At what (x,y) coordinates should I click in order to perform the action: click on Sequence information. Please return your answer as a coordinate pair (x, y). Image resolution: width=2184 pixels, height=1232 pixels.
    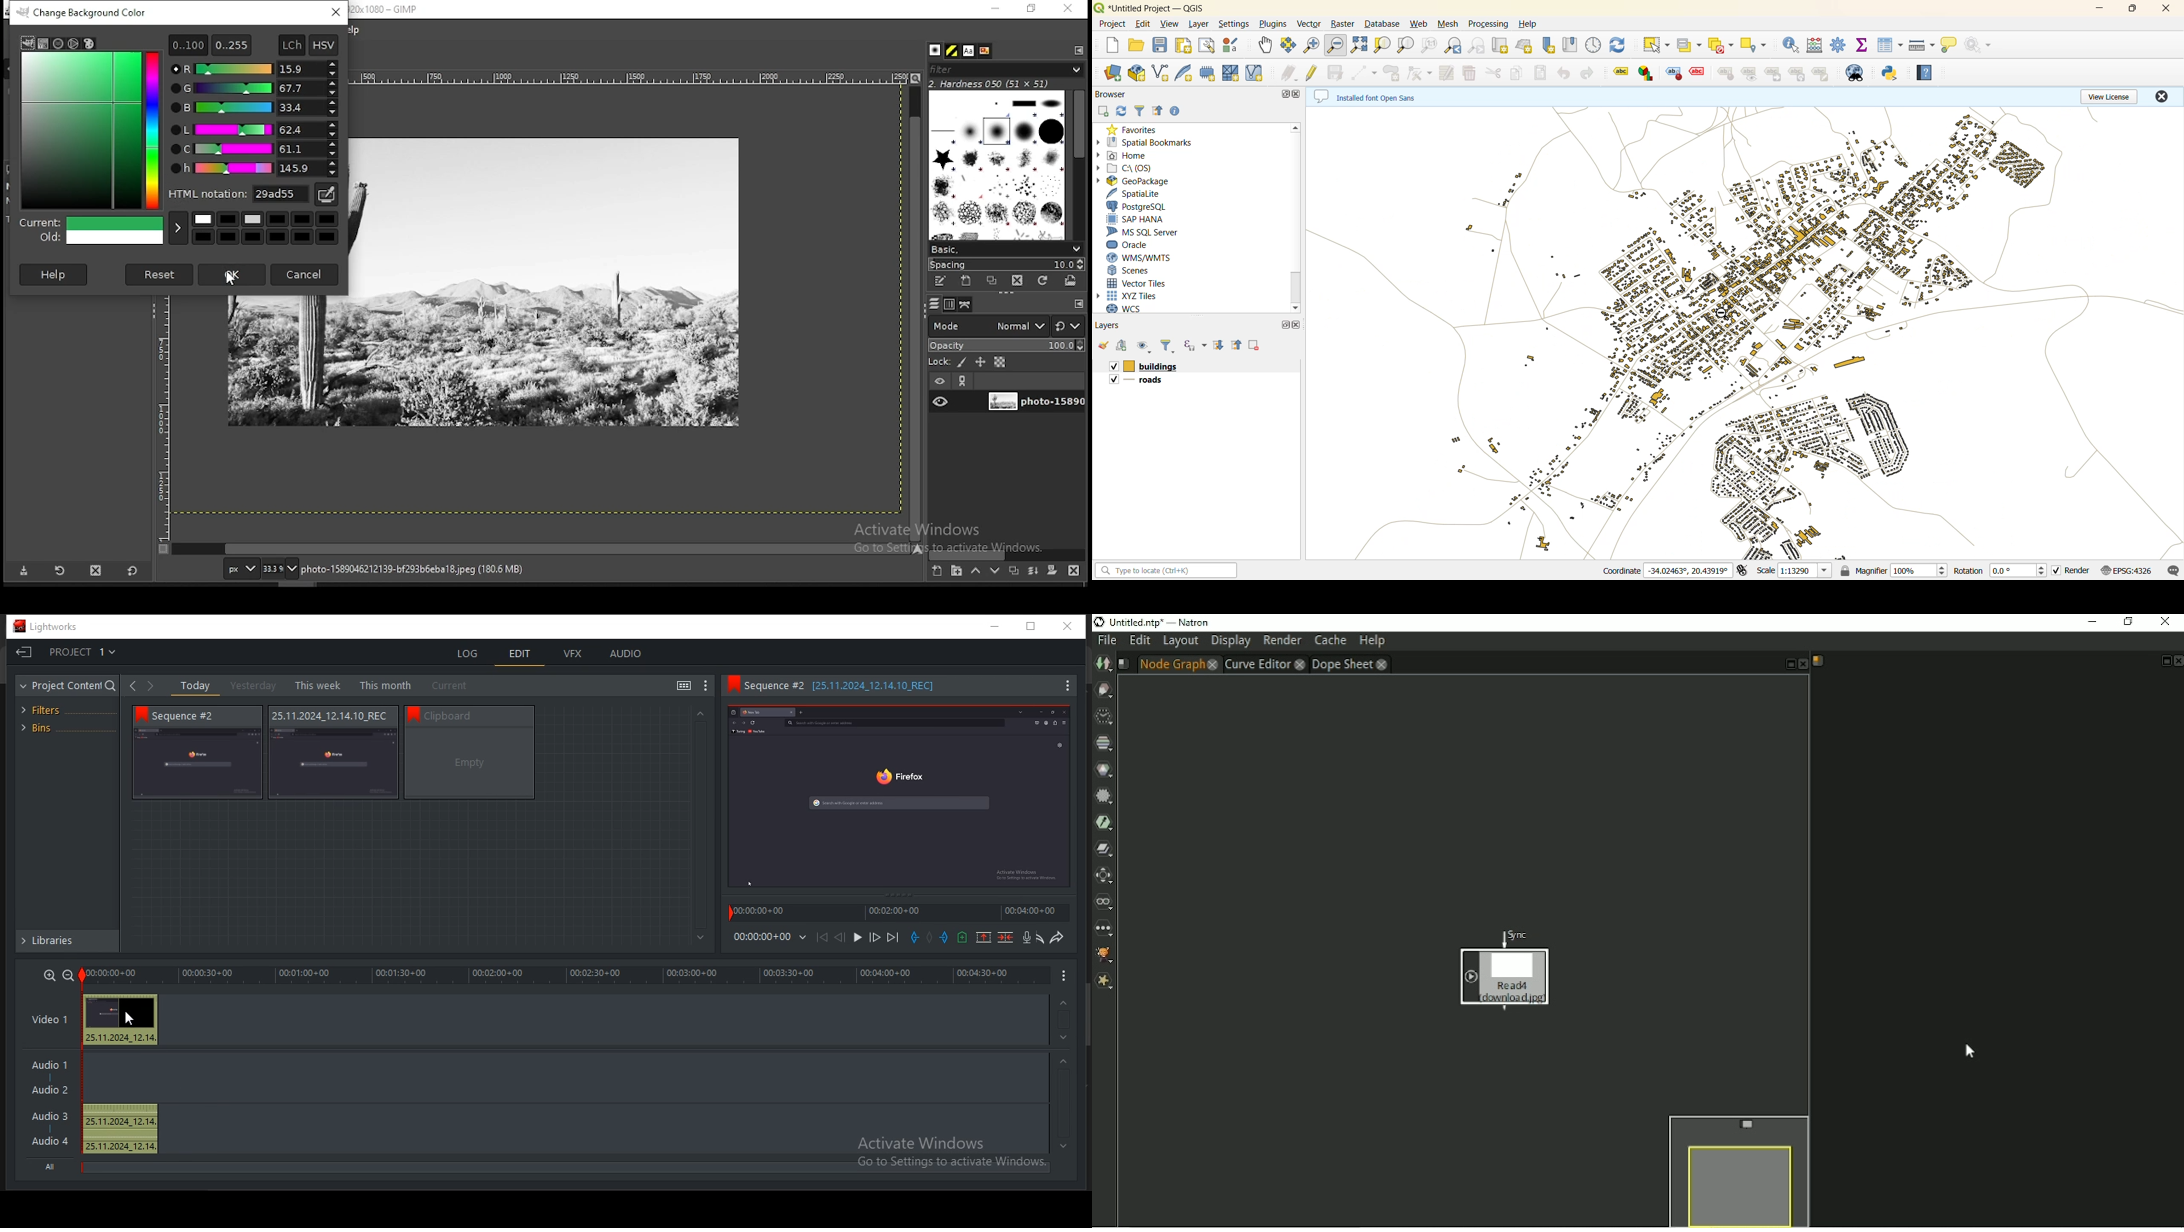
    Looking at the image, I should click on (329, 716).